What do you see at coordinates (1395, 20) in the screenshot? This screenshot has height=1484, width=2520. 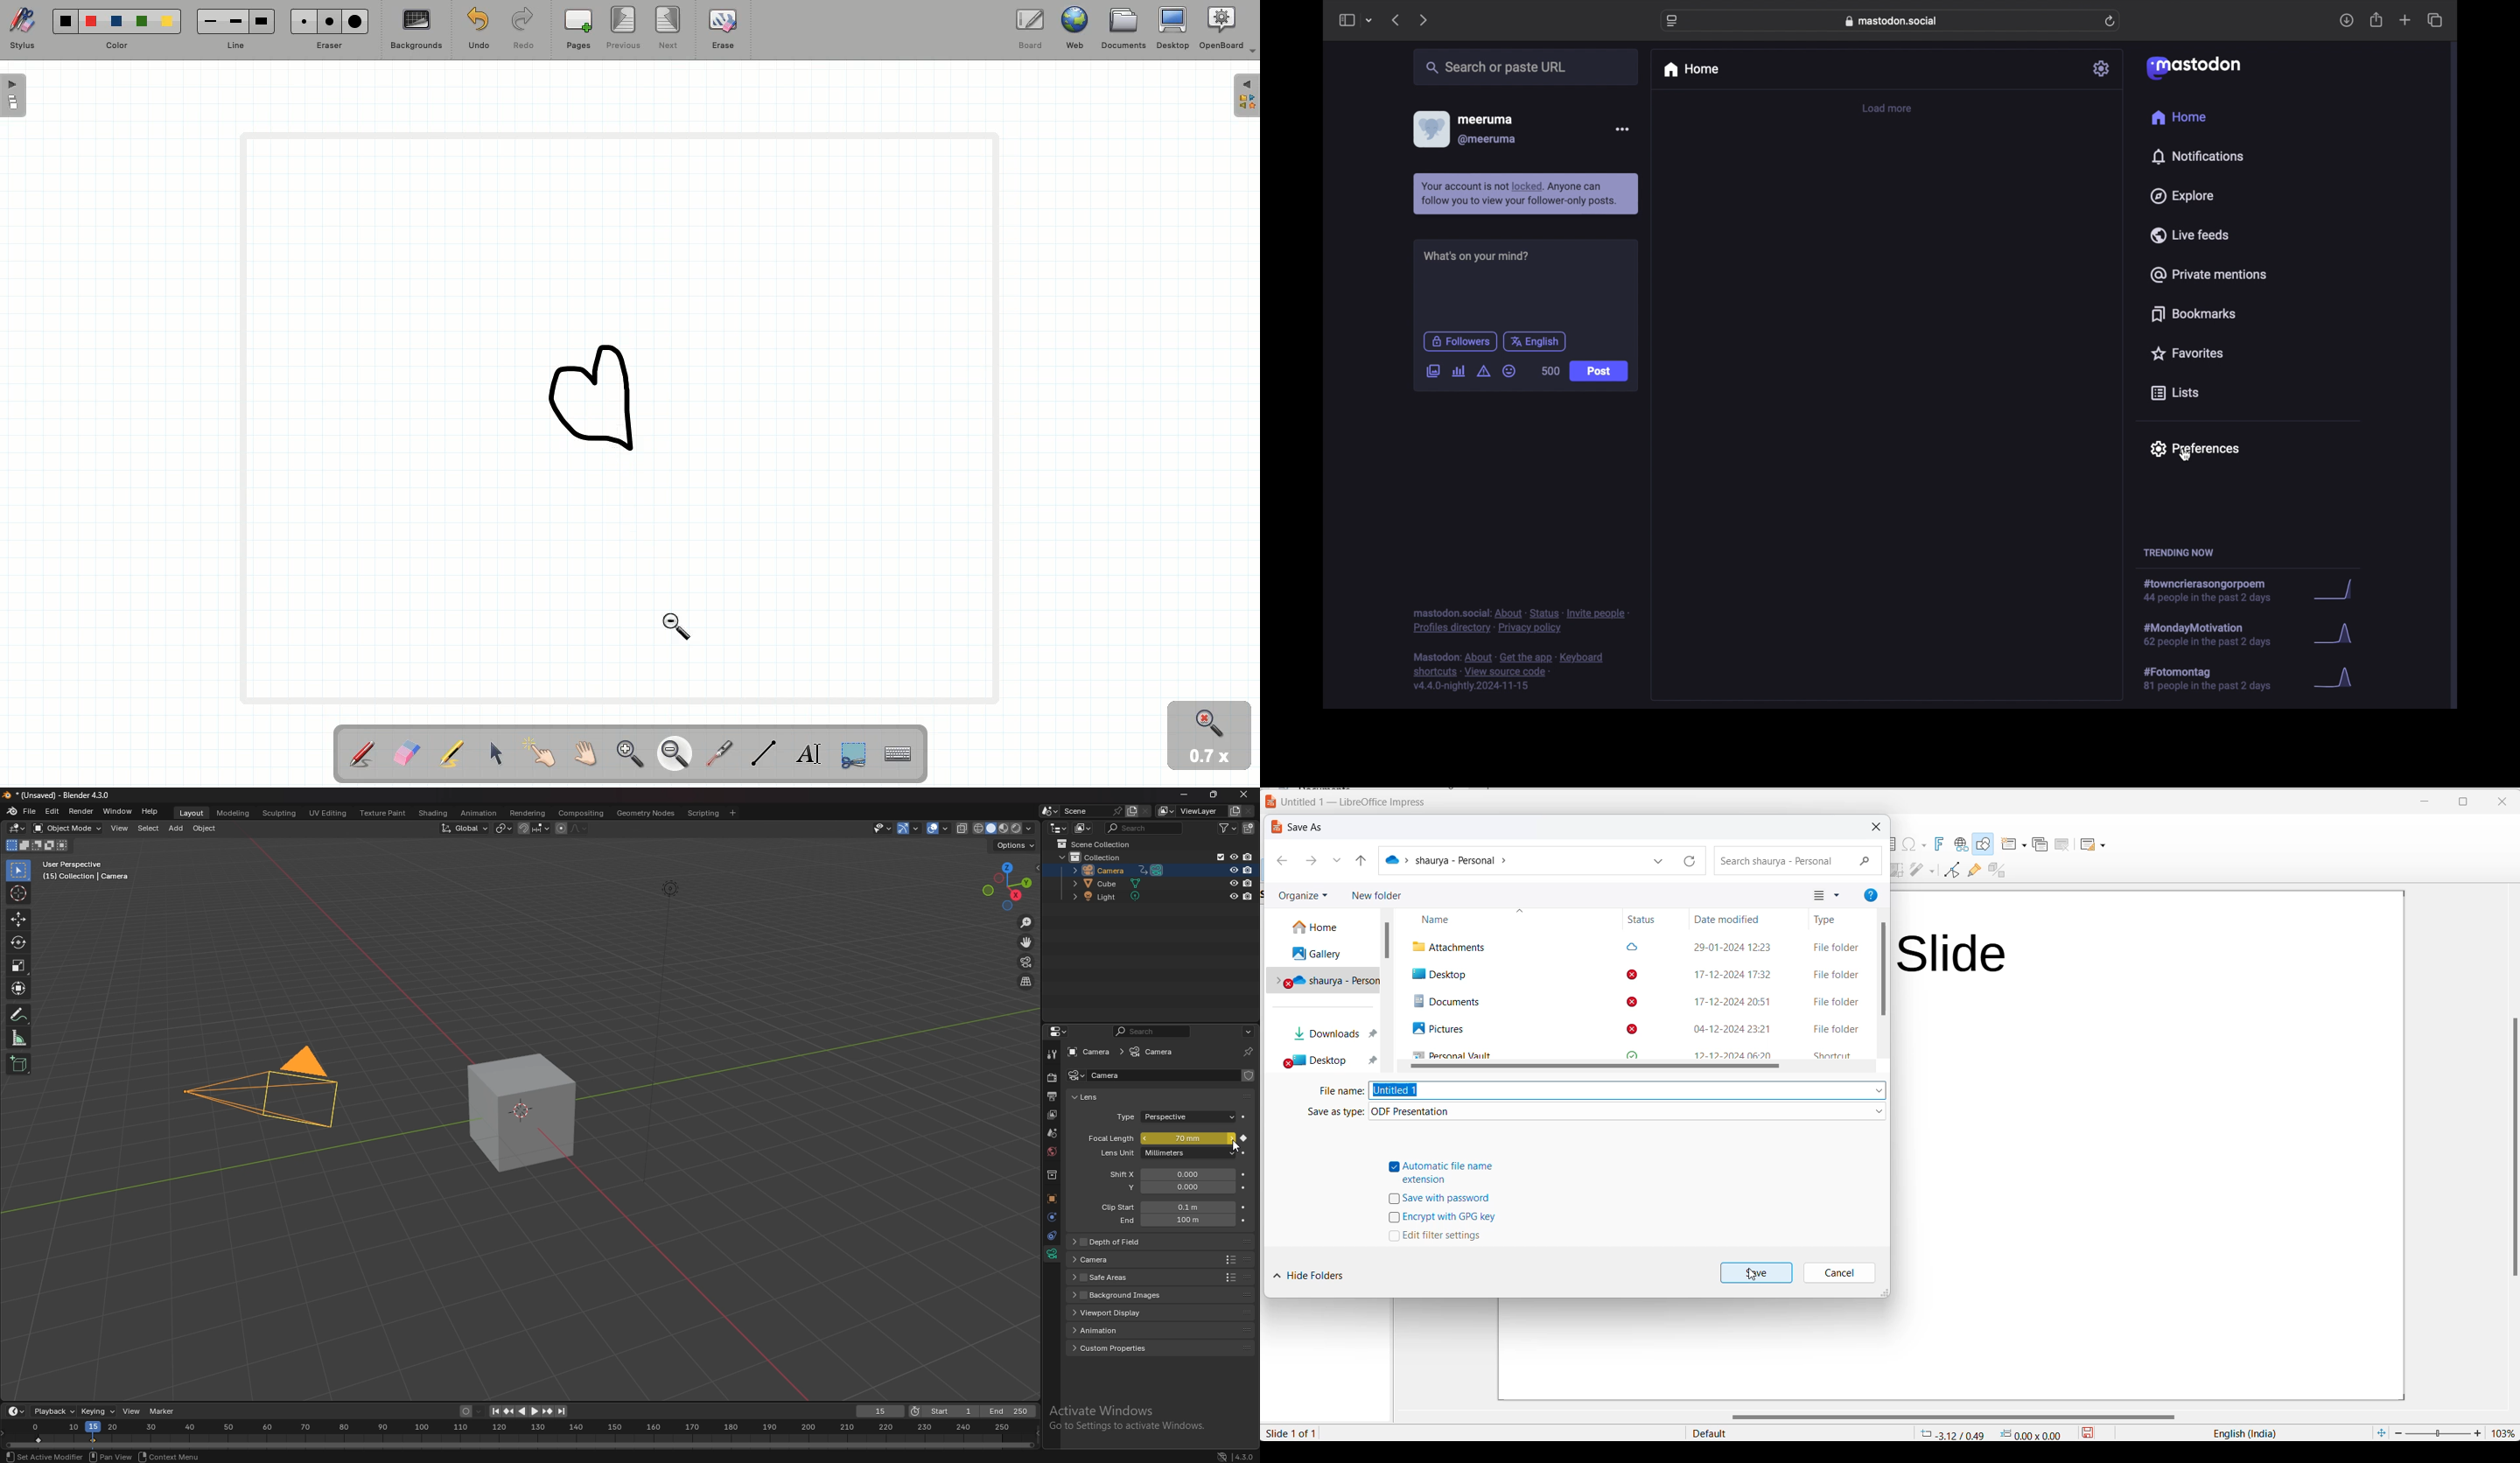 I see `previous` at bounding box center [1395, 20].